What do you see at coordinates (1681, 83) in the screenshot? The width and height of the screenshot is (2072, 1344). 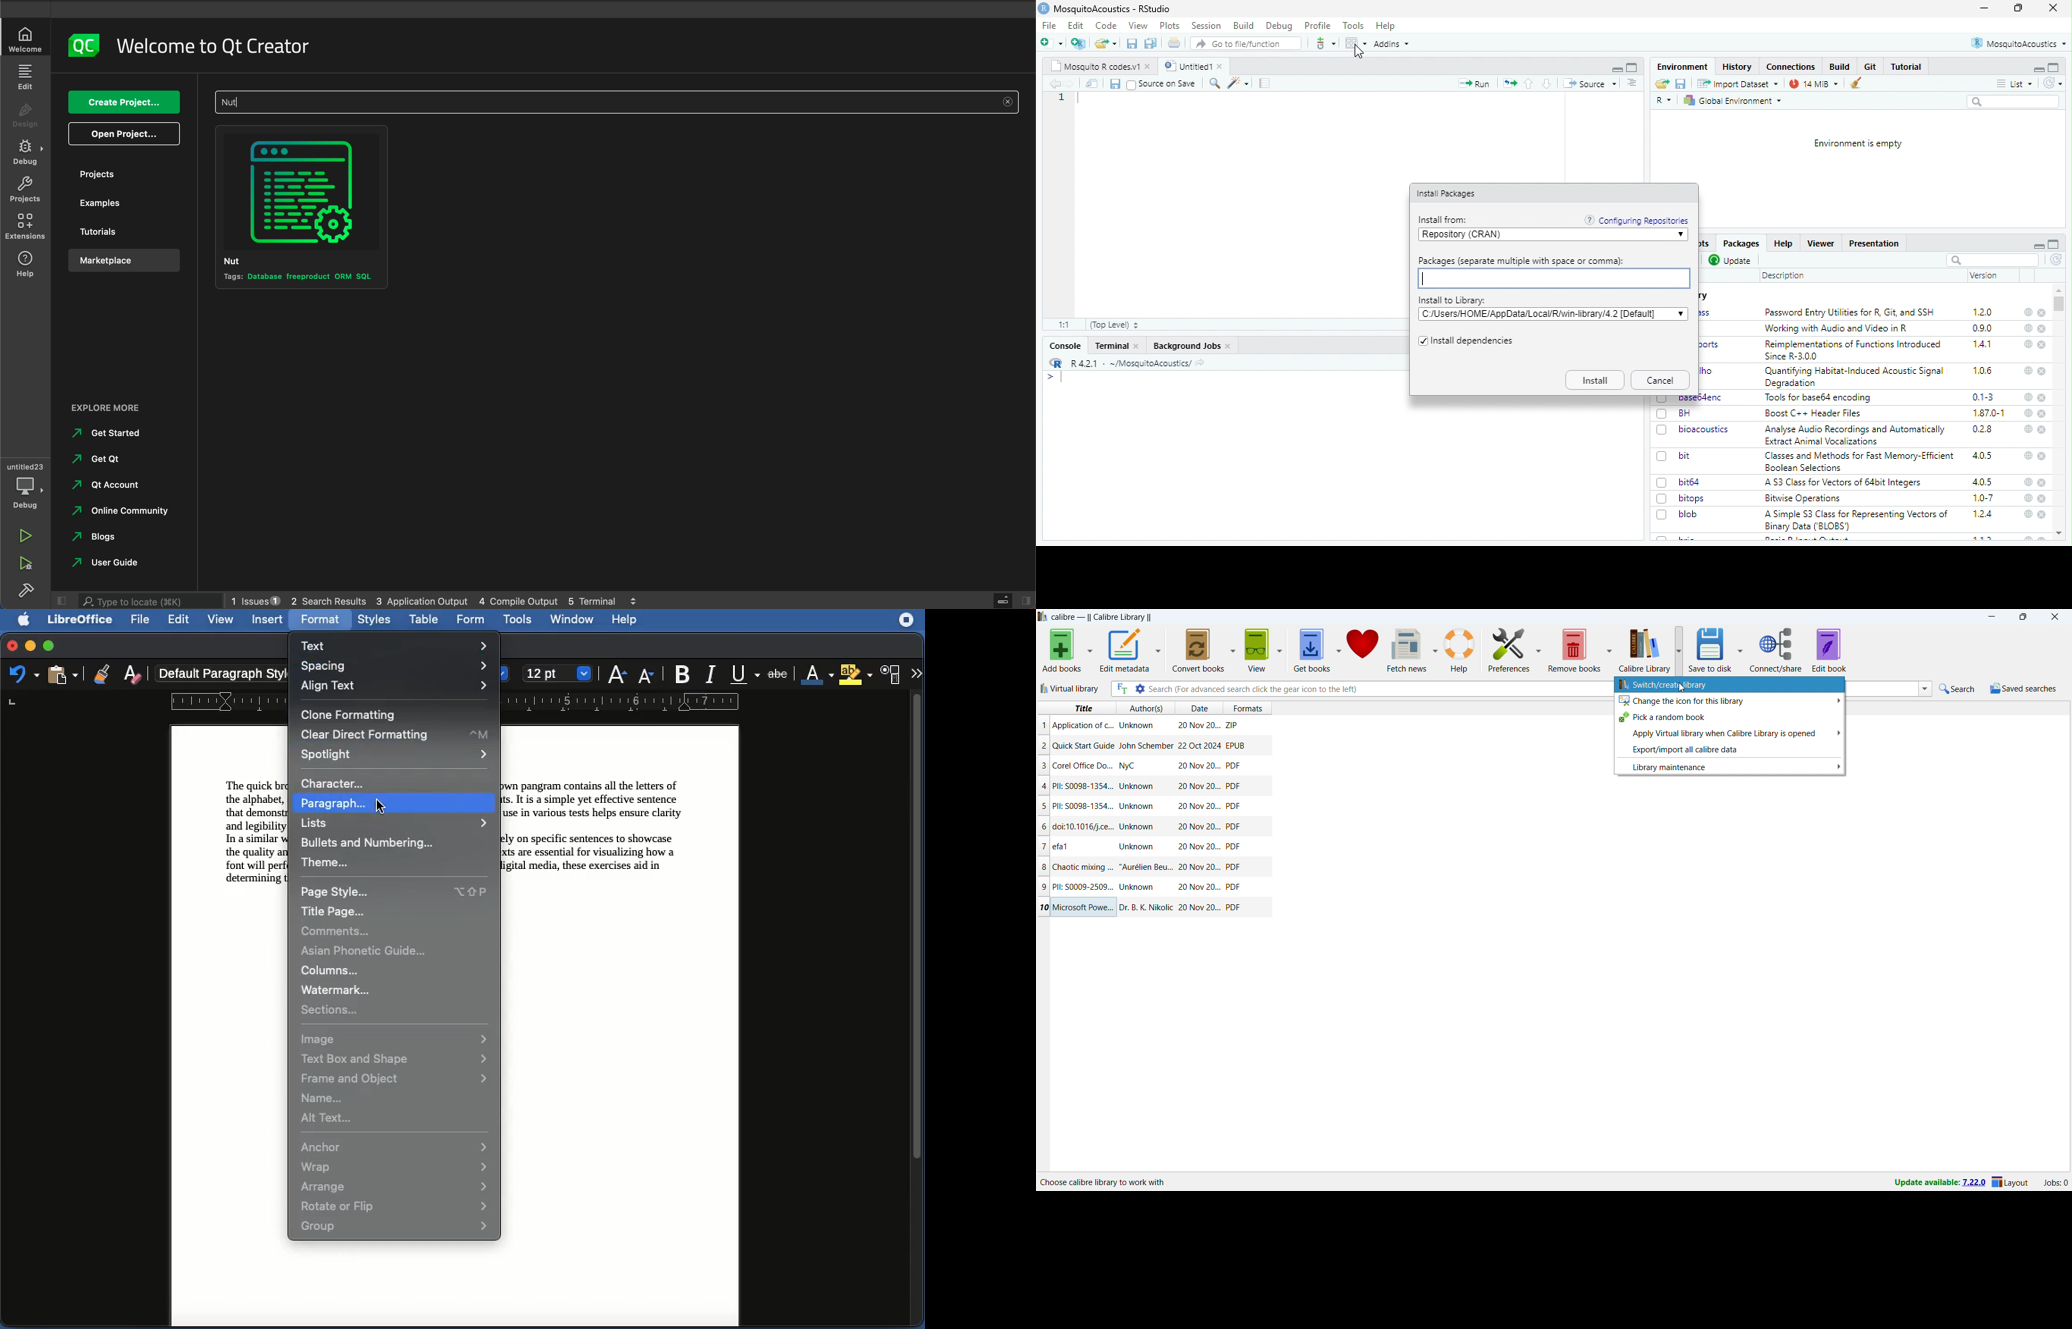 I see `save` at bounding box center [1681, 83].